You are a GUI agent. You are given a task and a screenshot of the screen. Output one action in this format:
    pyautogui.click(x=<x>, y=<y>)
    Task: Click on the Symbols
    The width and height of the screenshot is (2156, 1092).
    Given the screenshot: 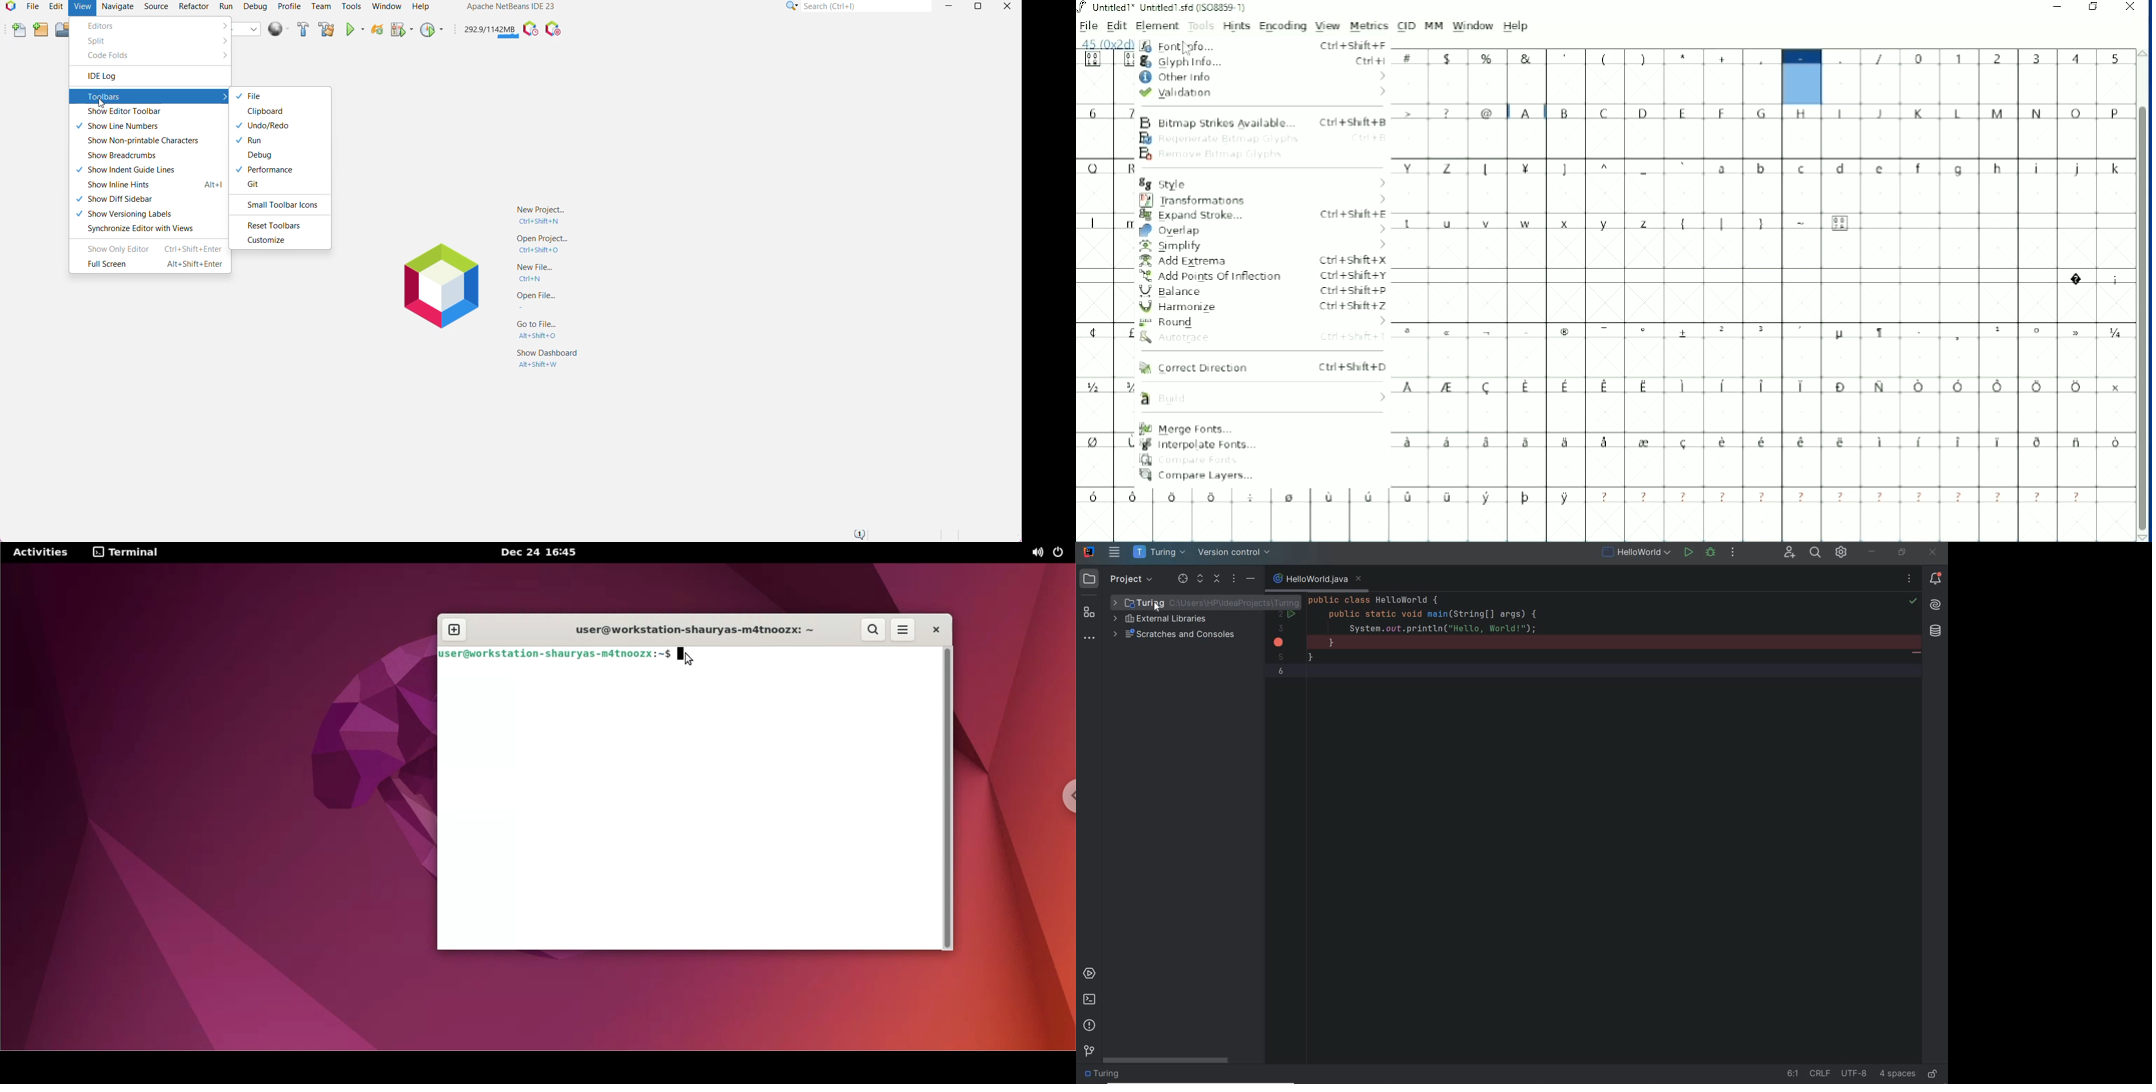 What is the action you would take?
    pyautogui.click(x=1447, y=113)
    